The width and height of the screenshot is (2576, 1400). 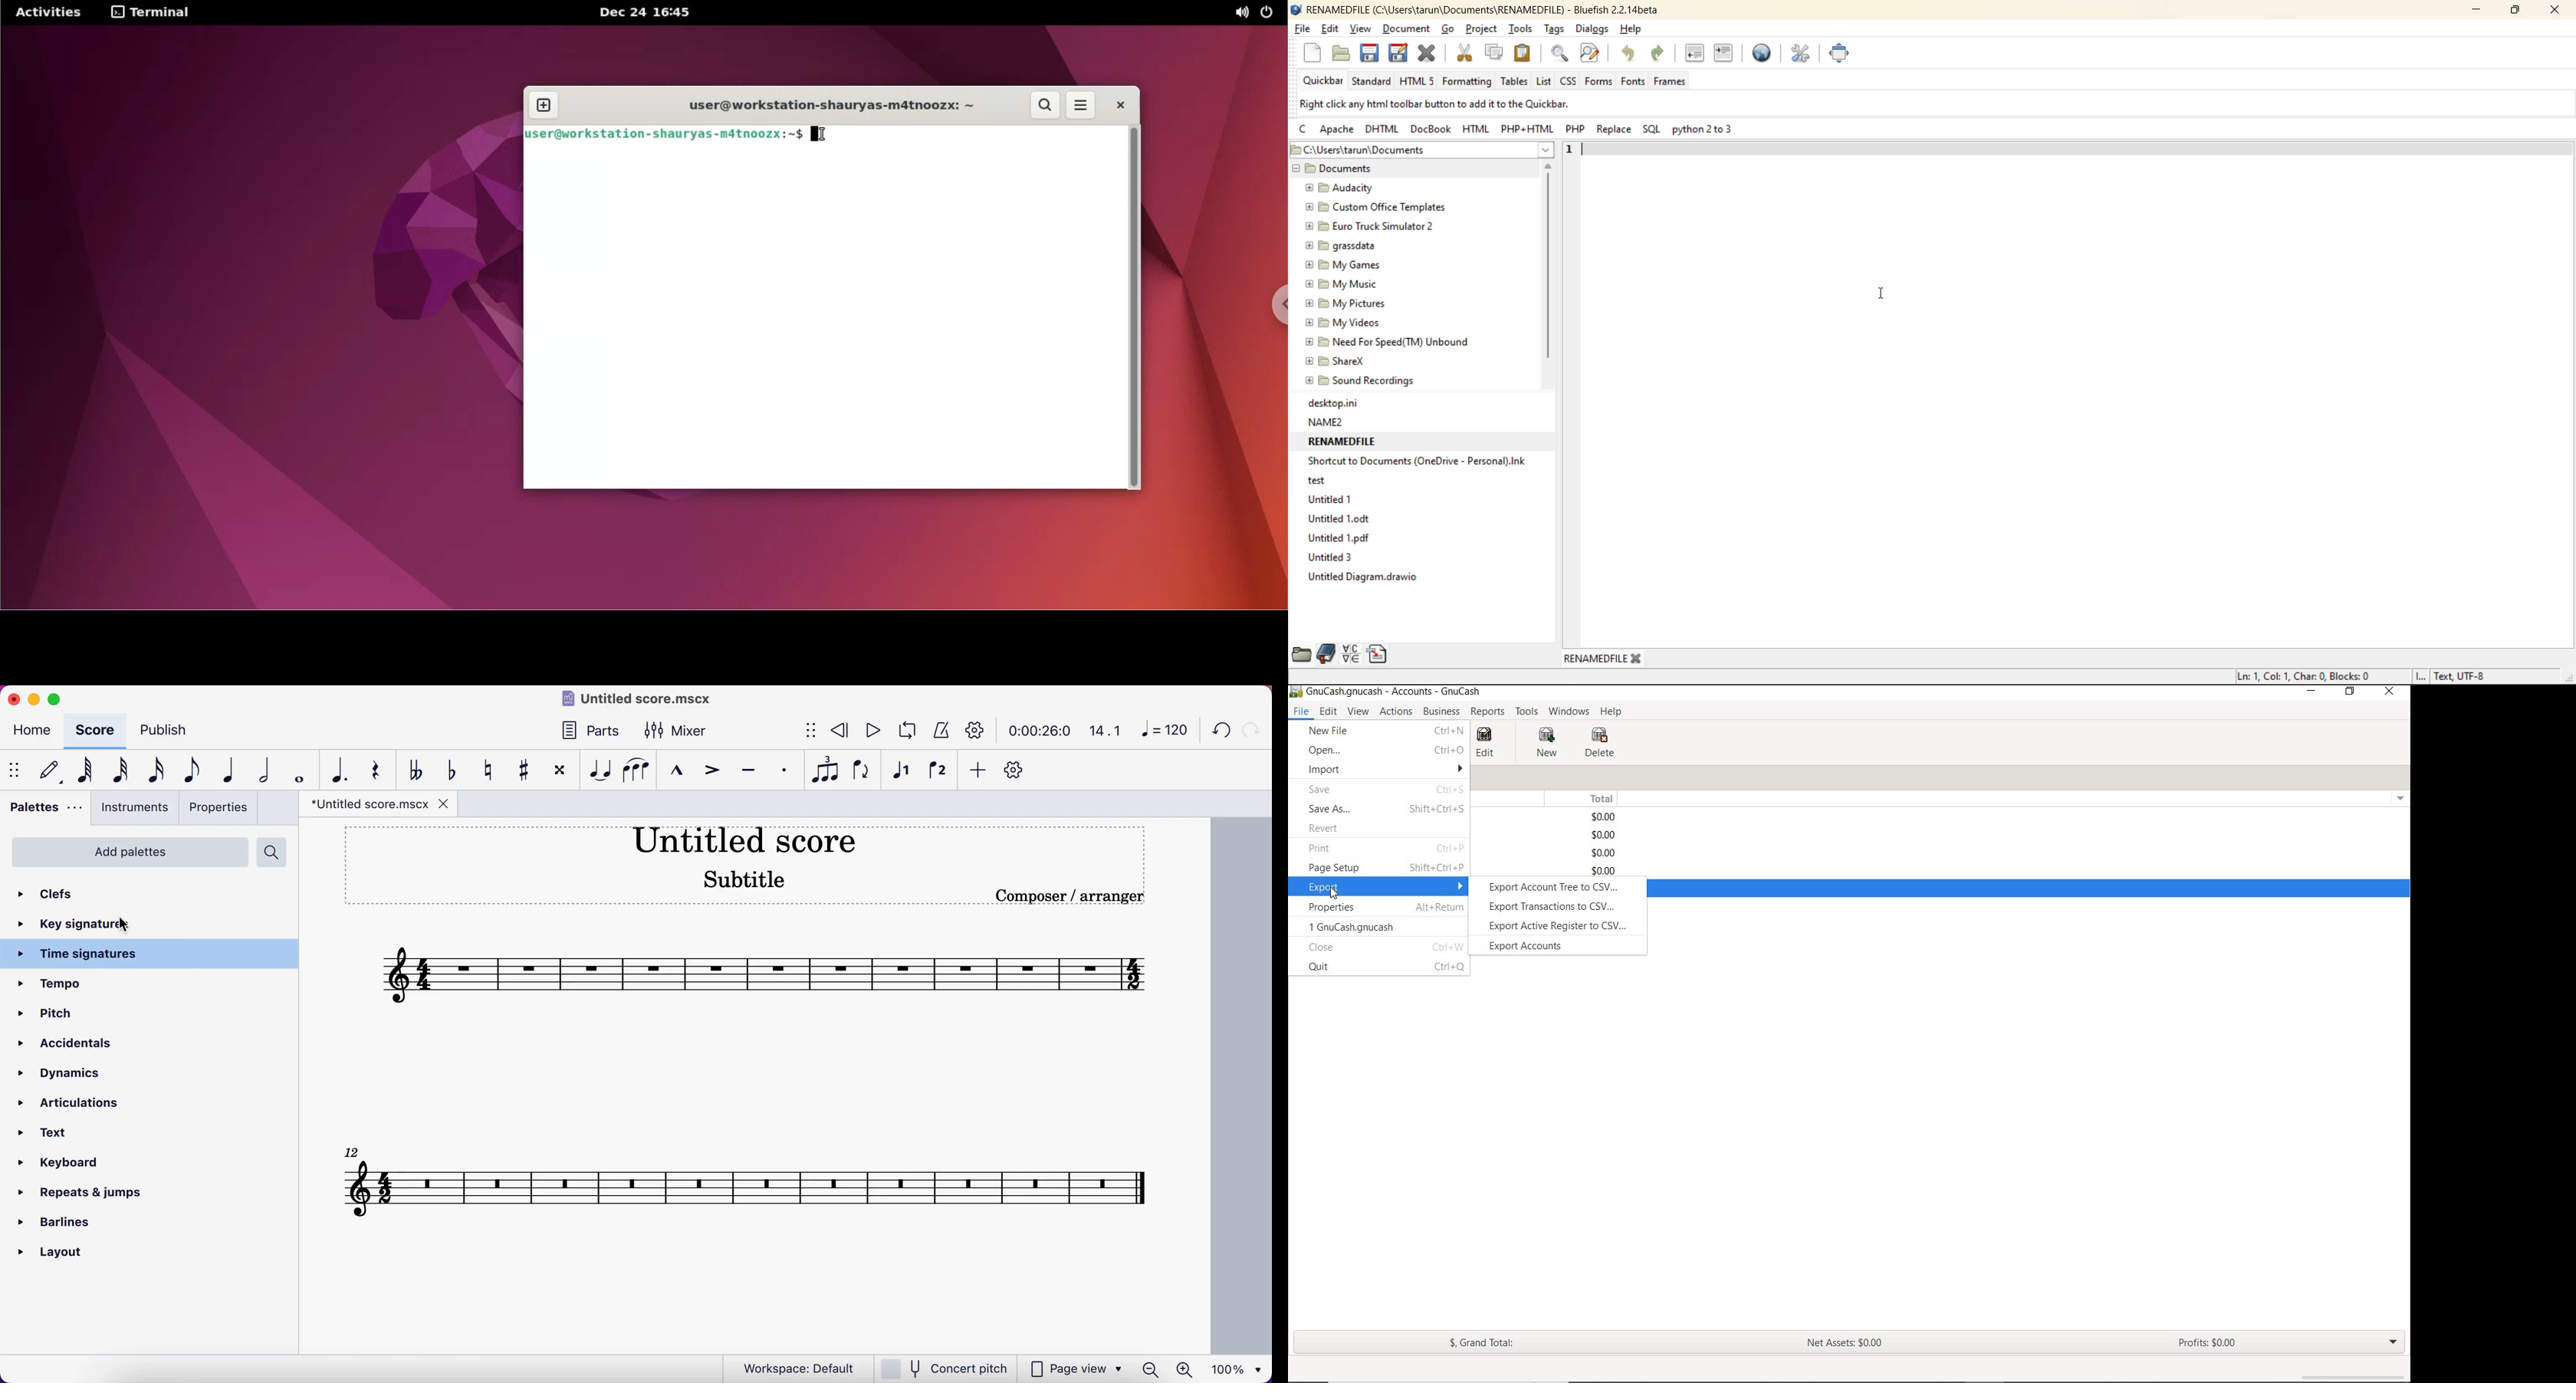 What do you see at coordinates (1447, 788) in the screenshot?
I see `Ctrl+S` at bounding box center [1447, 788].